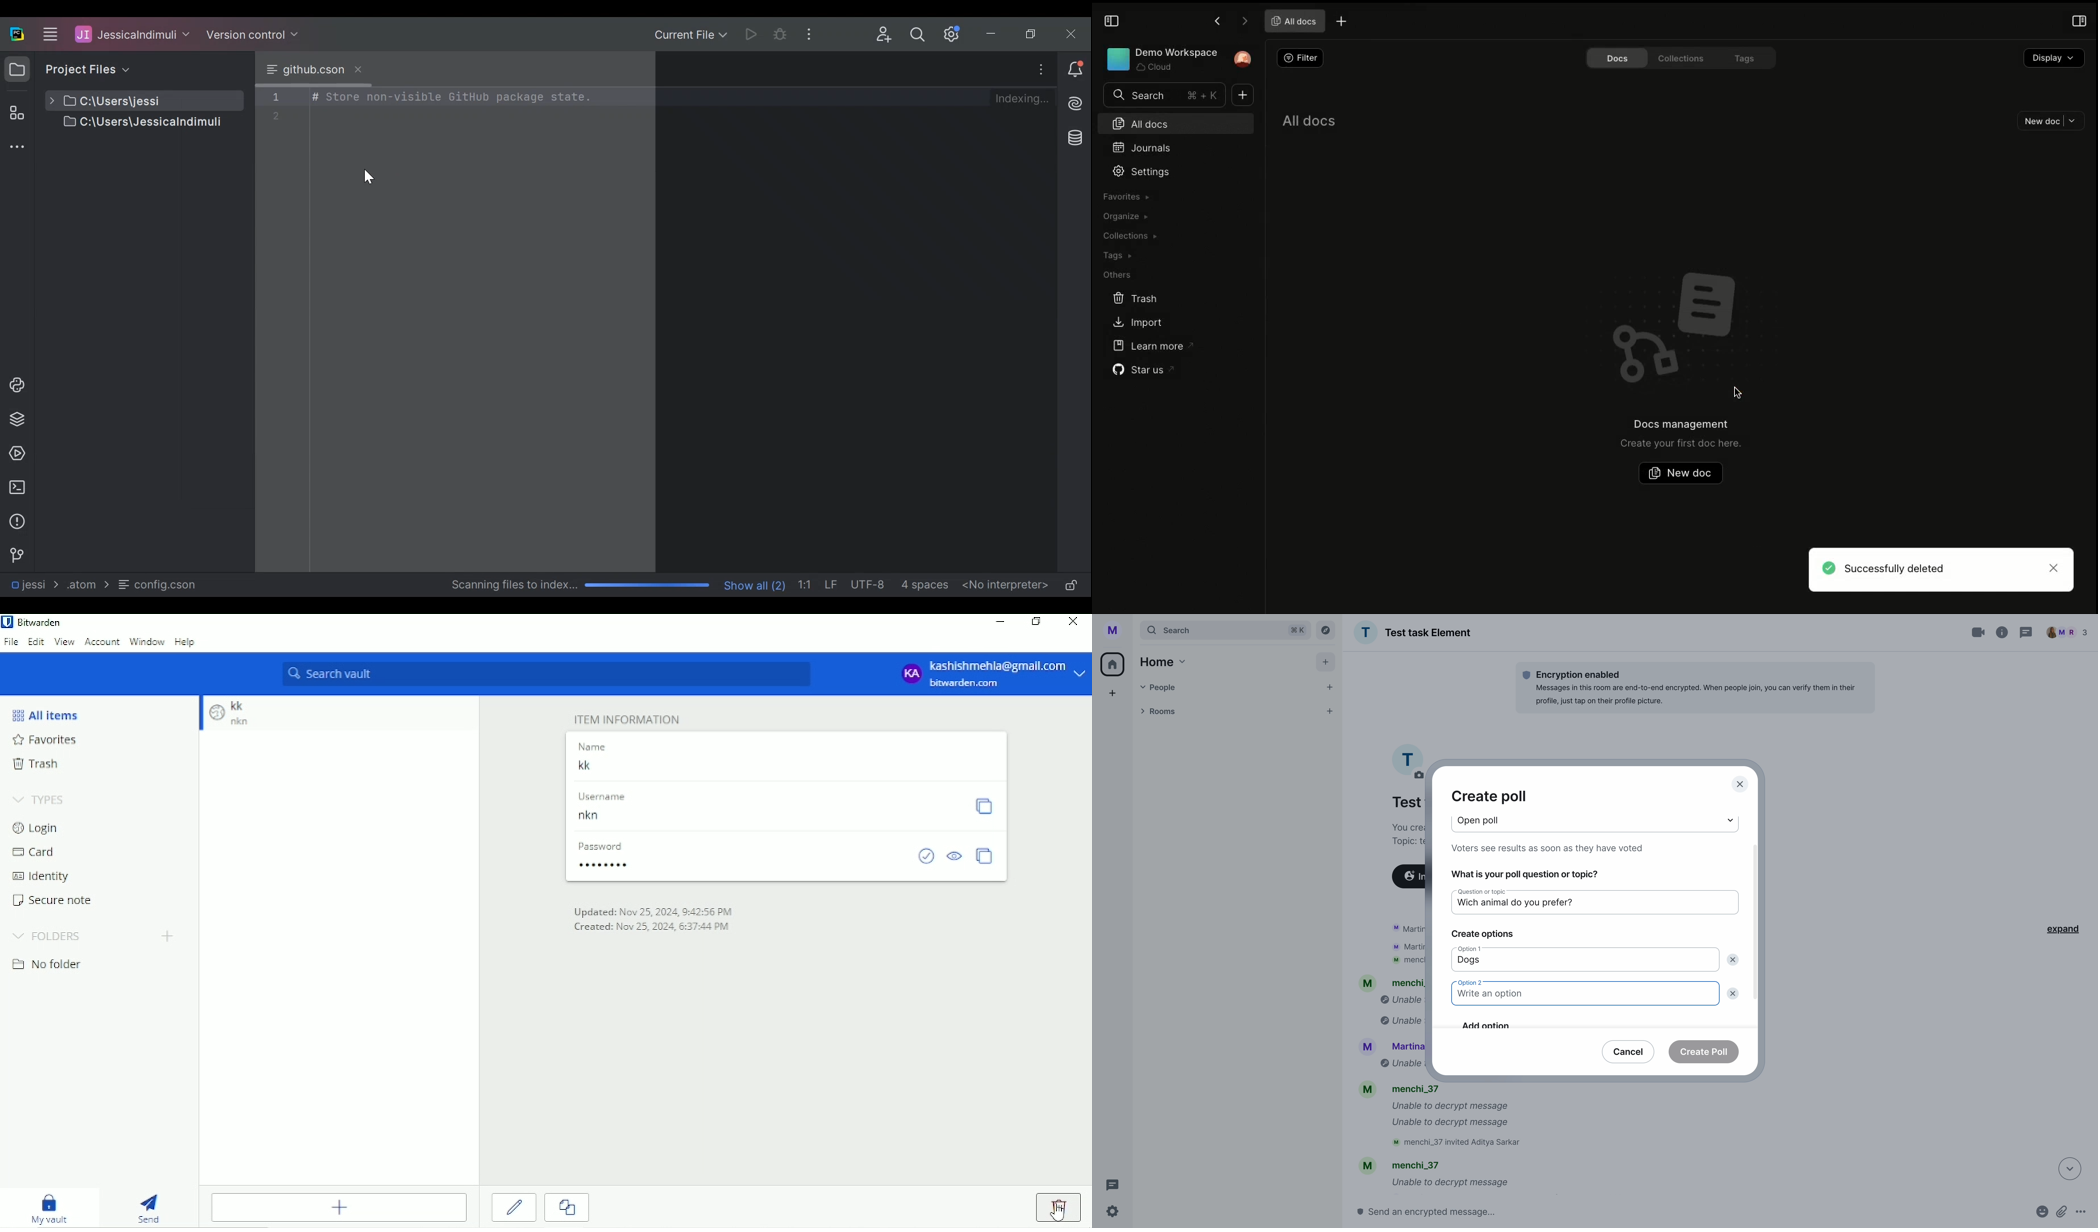  Describe the element at coordinates (1943, 570) in the screenshot. I see `Successfully deleted` at that location.